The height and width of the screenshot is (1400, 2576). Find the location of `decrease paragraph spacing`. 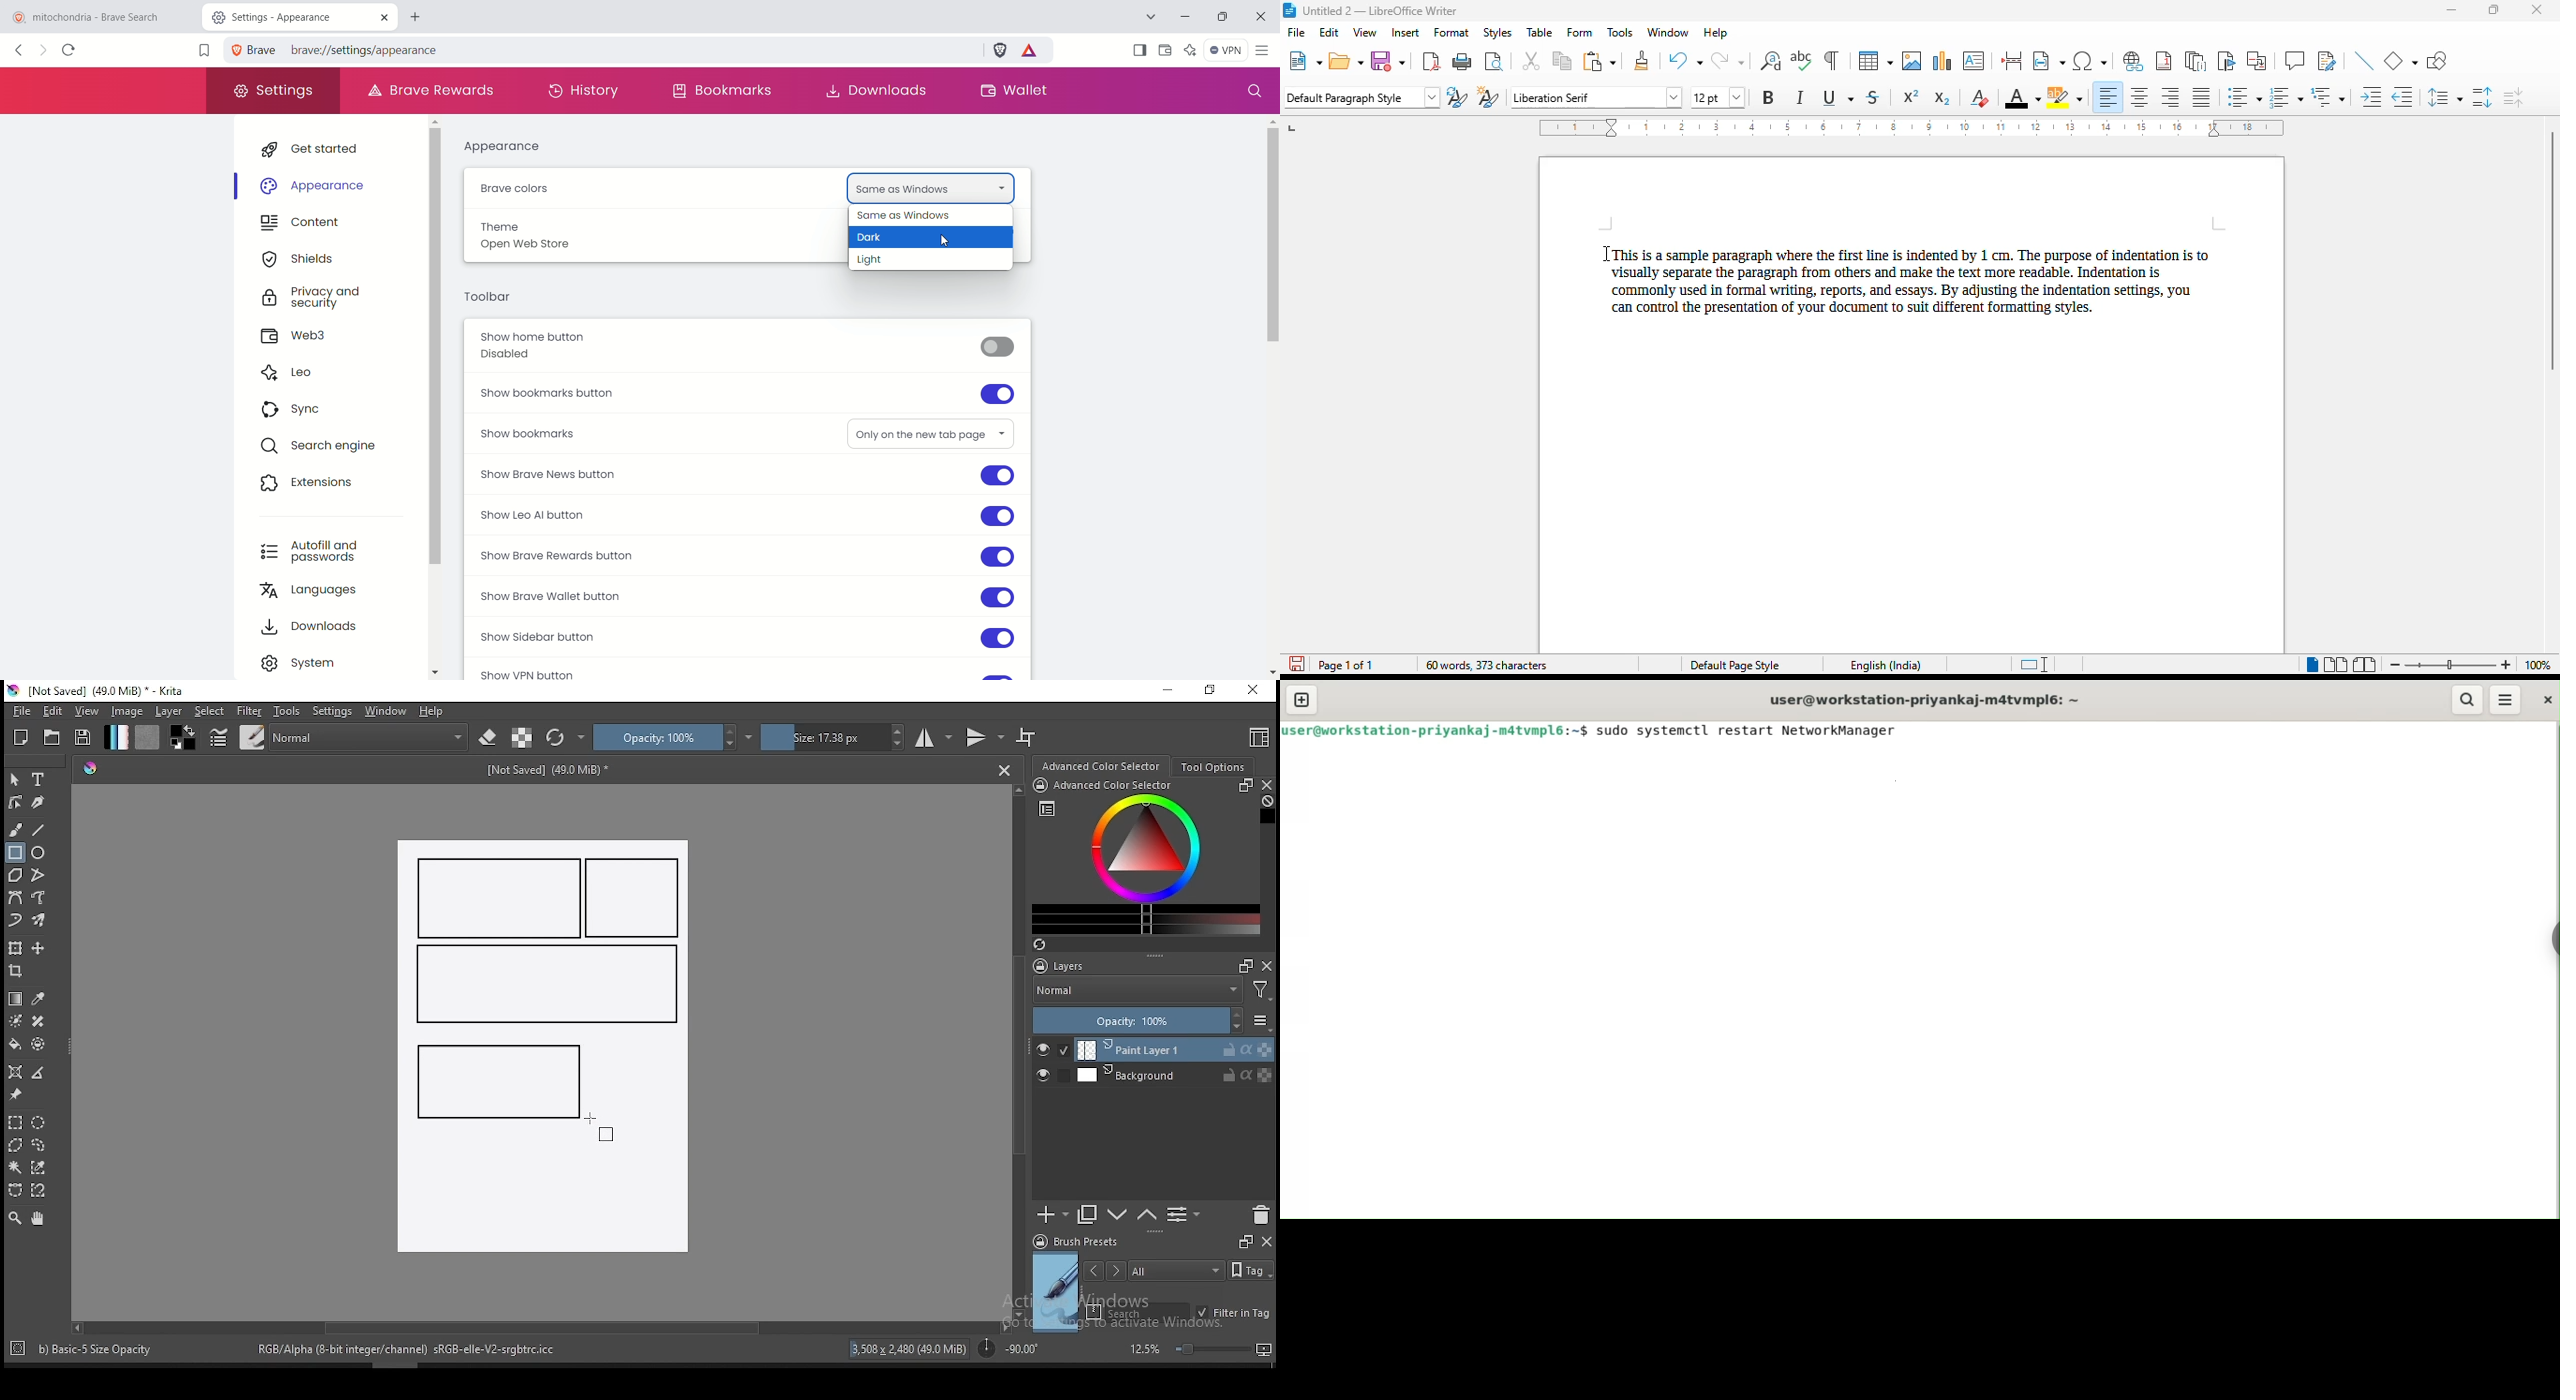

decrease paragraph spacing is located at coordinates (2513, 97).